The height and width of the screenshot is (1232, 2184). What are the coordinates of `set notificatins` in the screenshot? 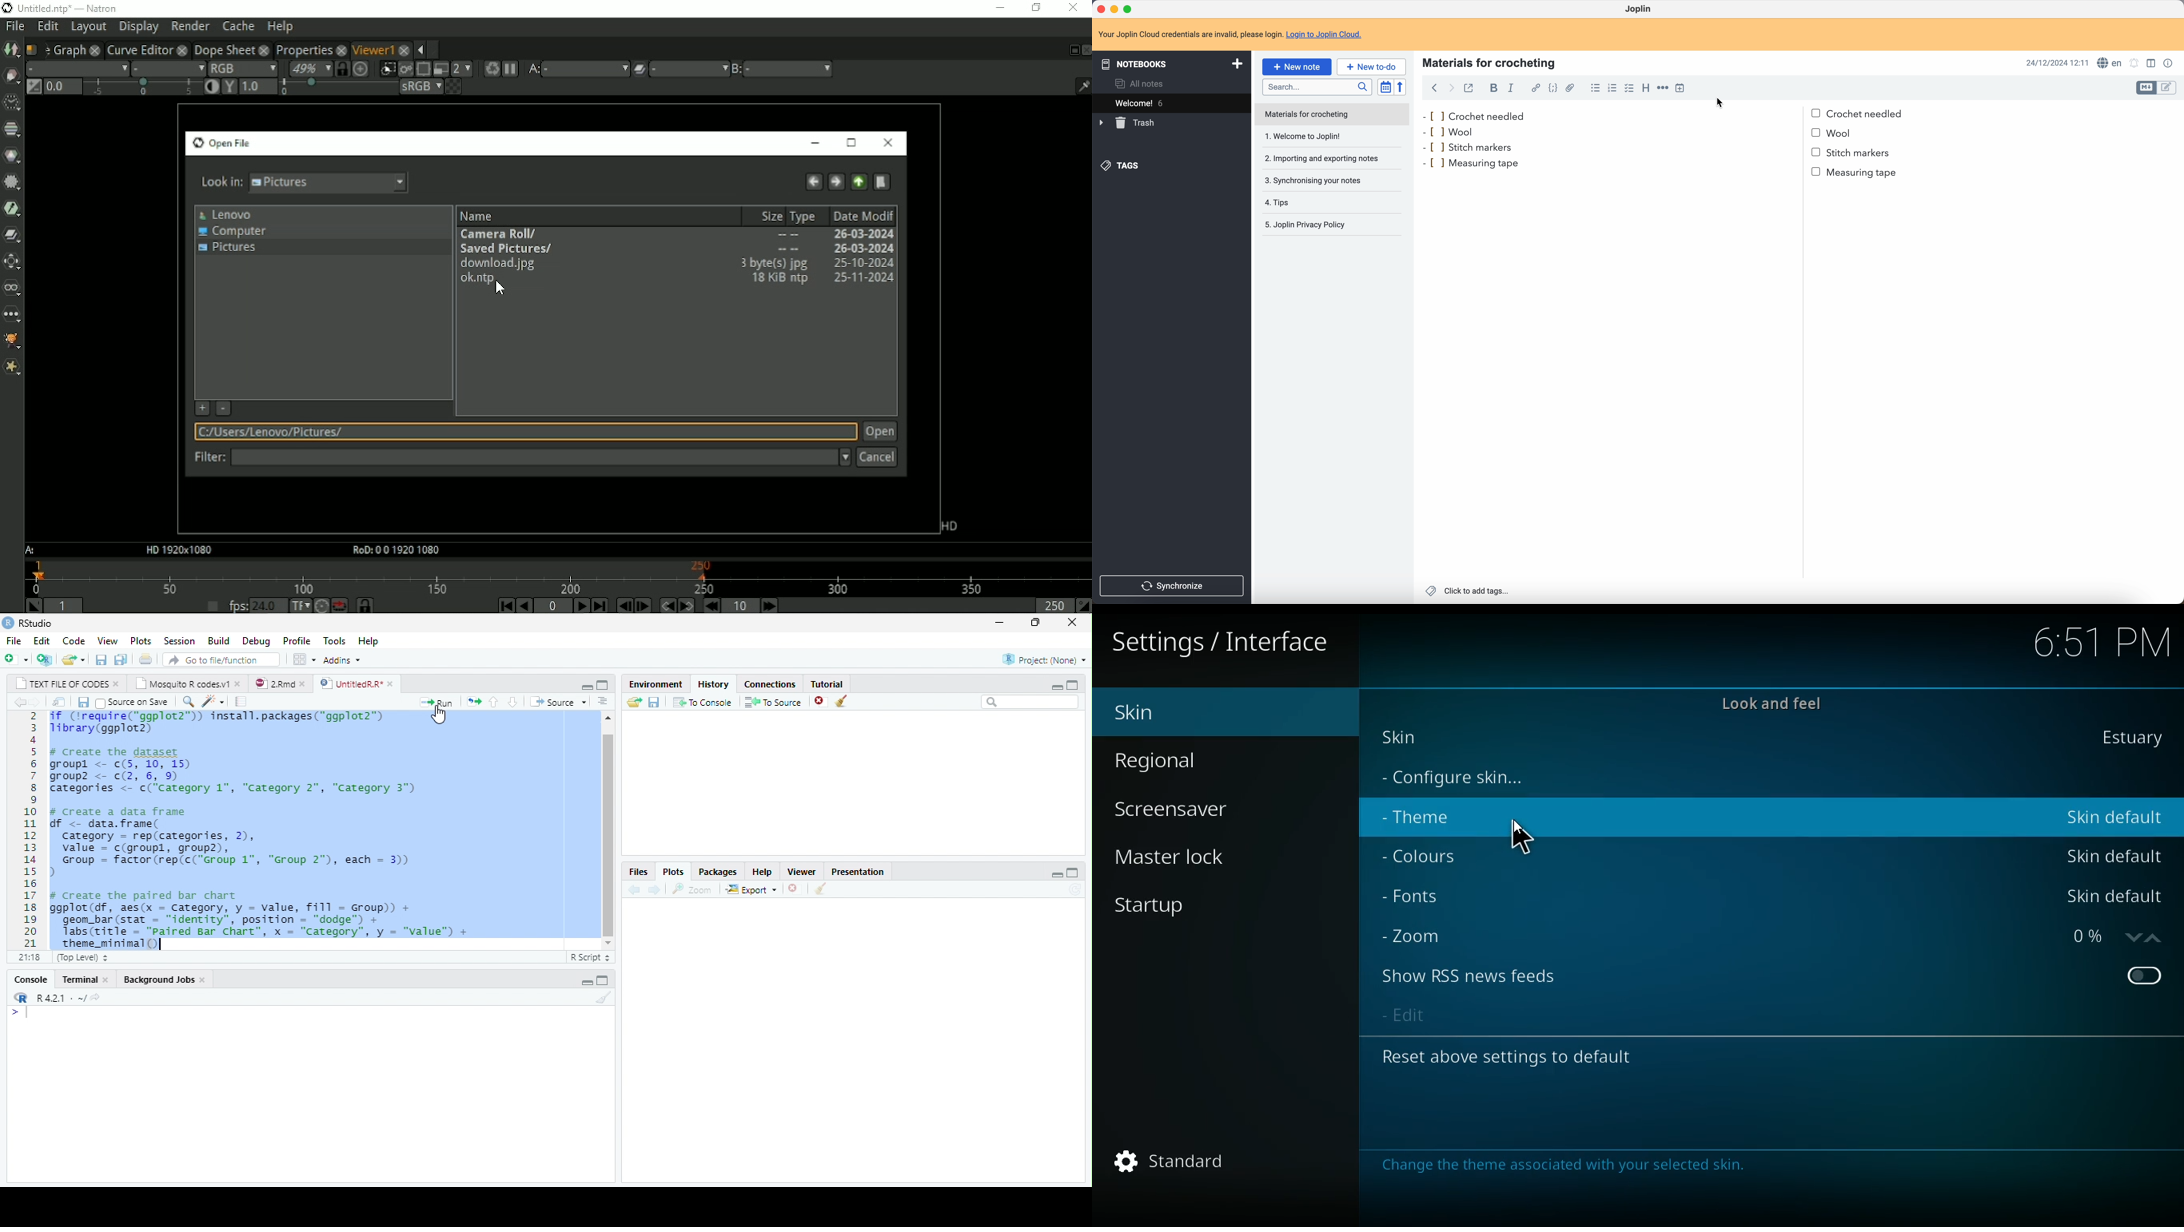 It's located at (2134, 64).